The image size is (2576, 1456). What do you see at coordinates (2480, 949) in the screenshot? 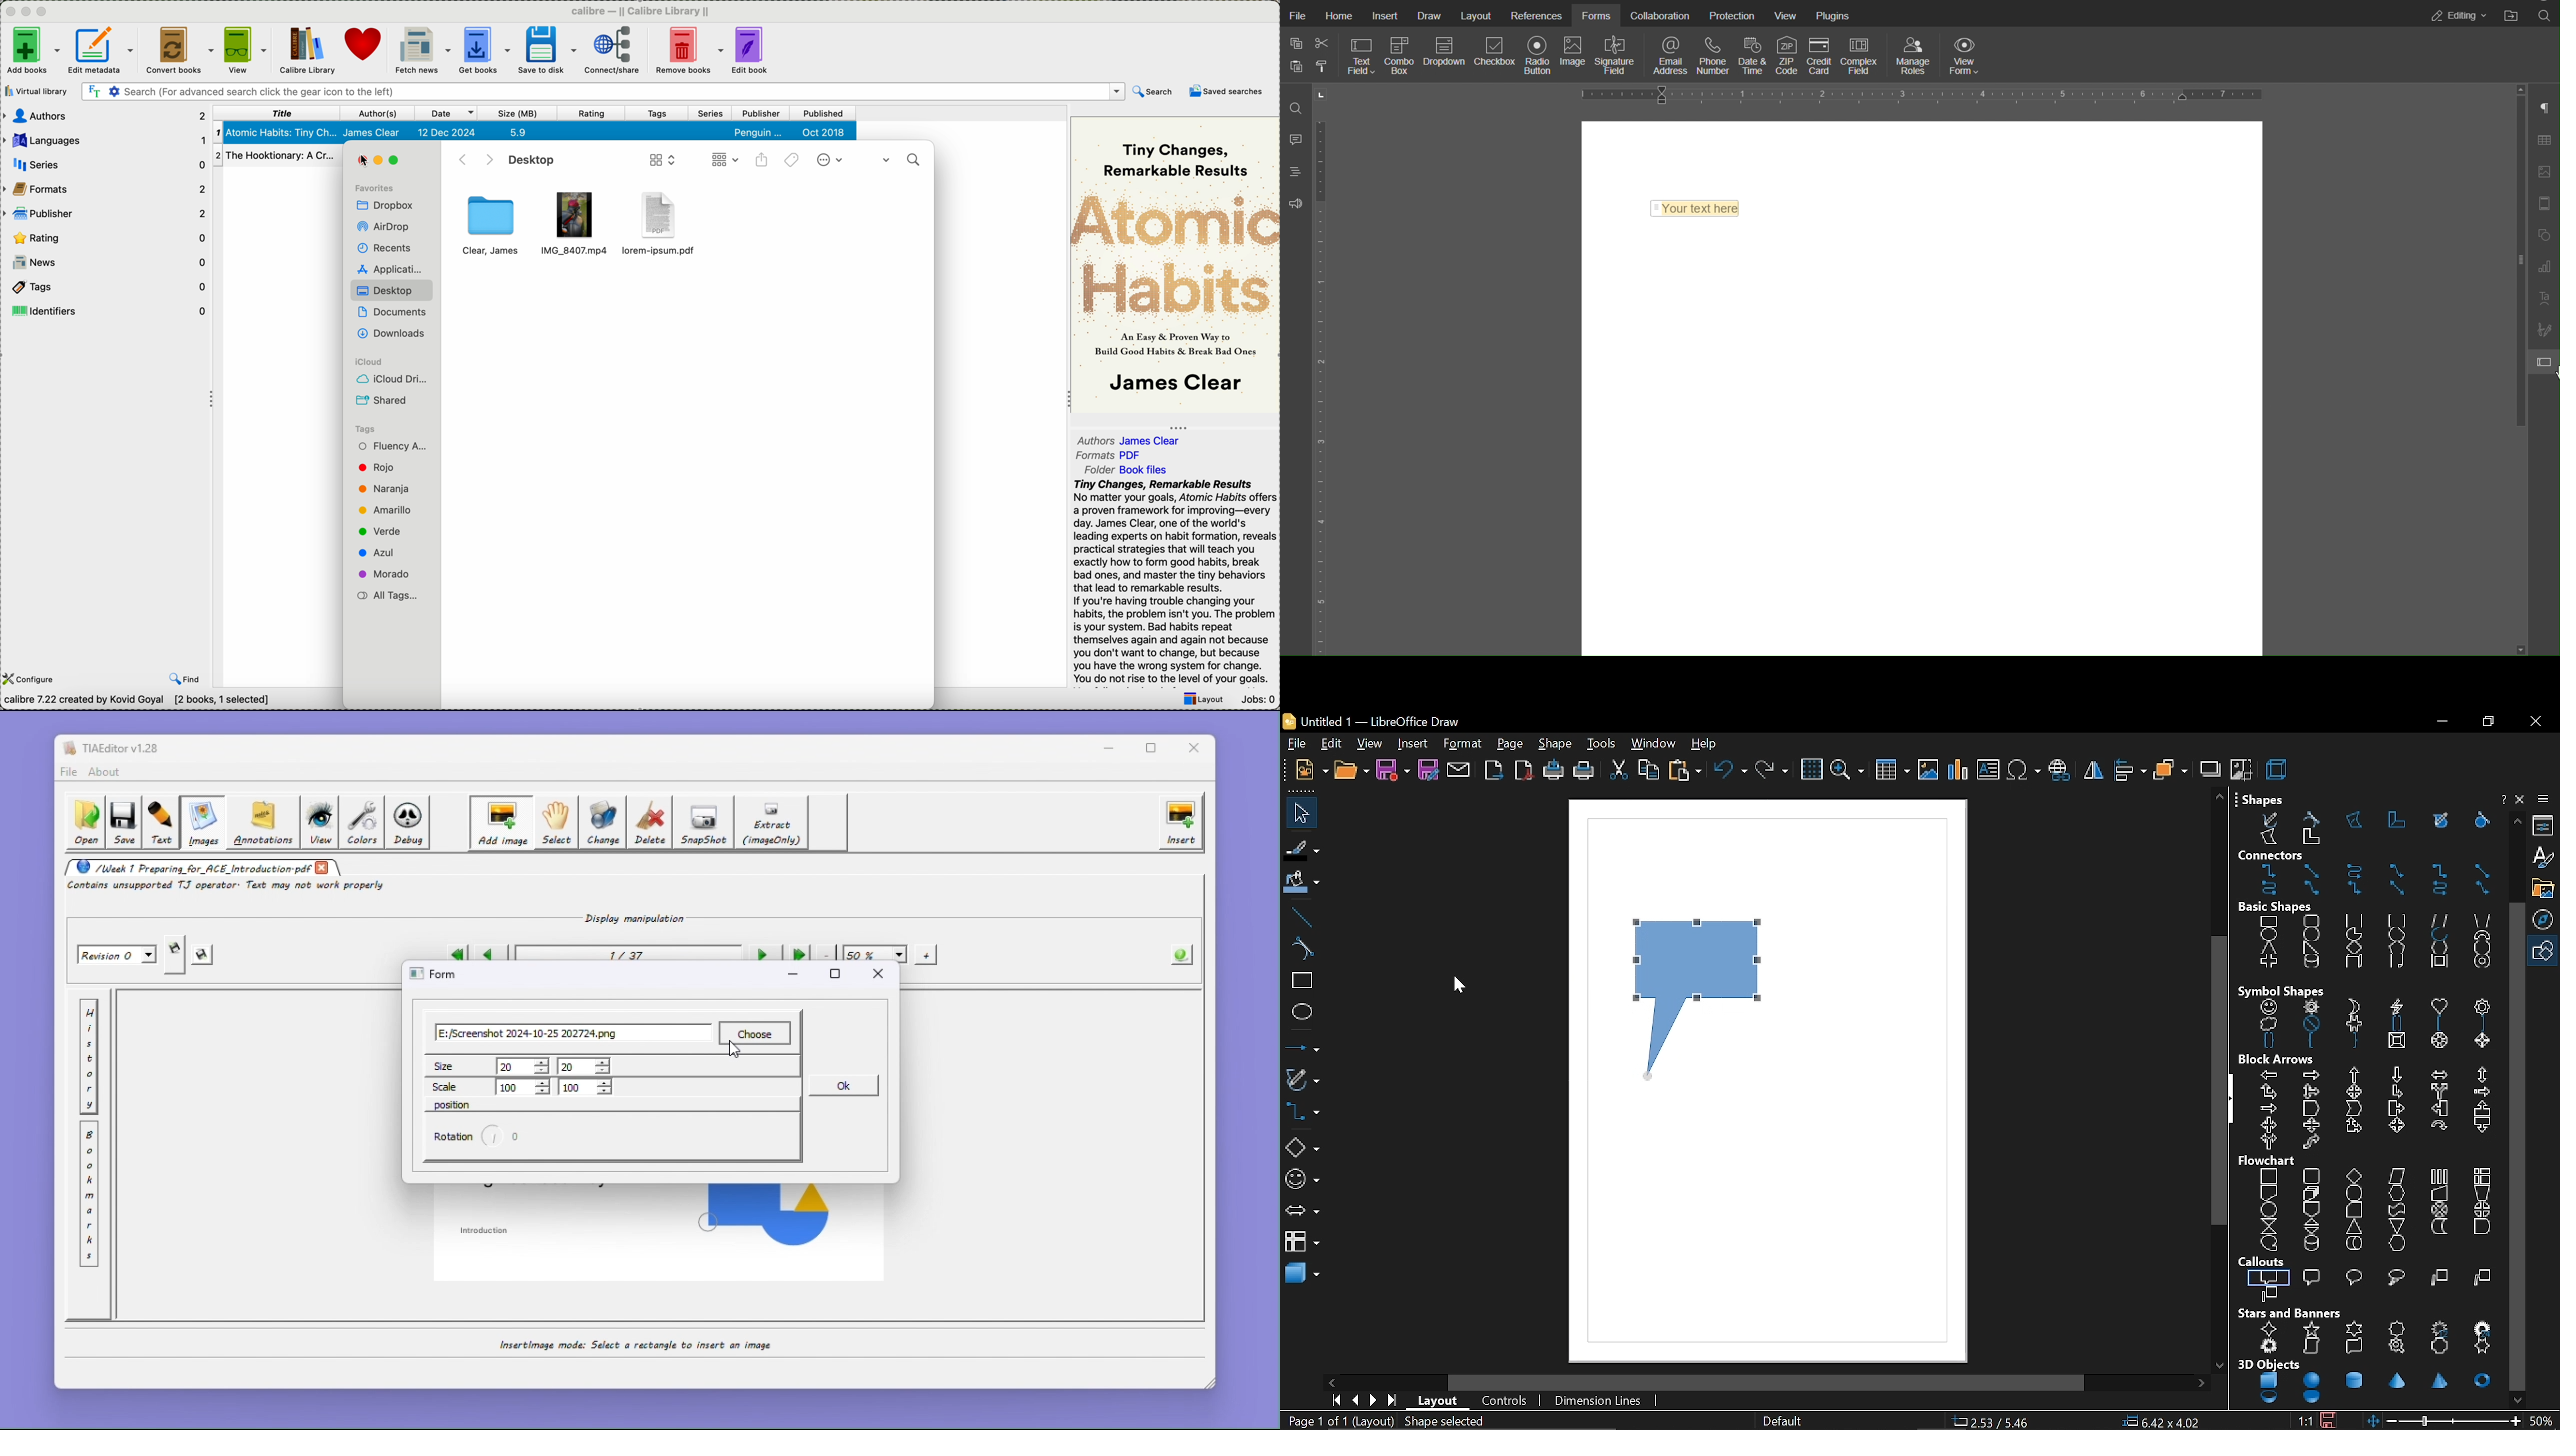
I see `octagon` at bounding box center [2480, 949].